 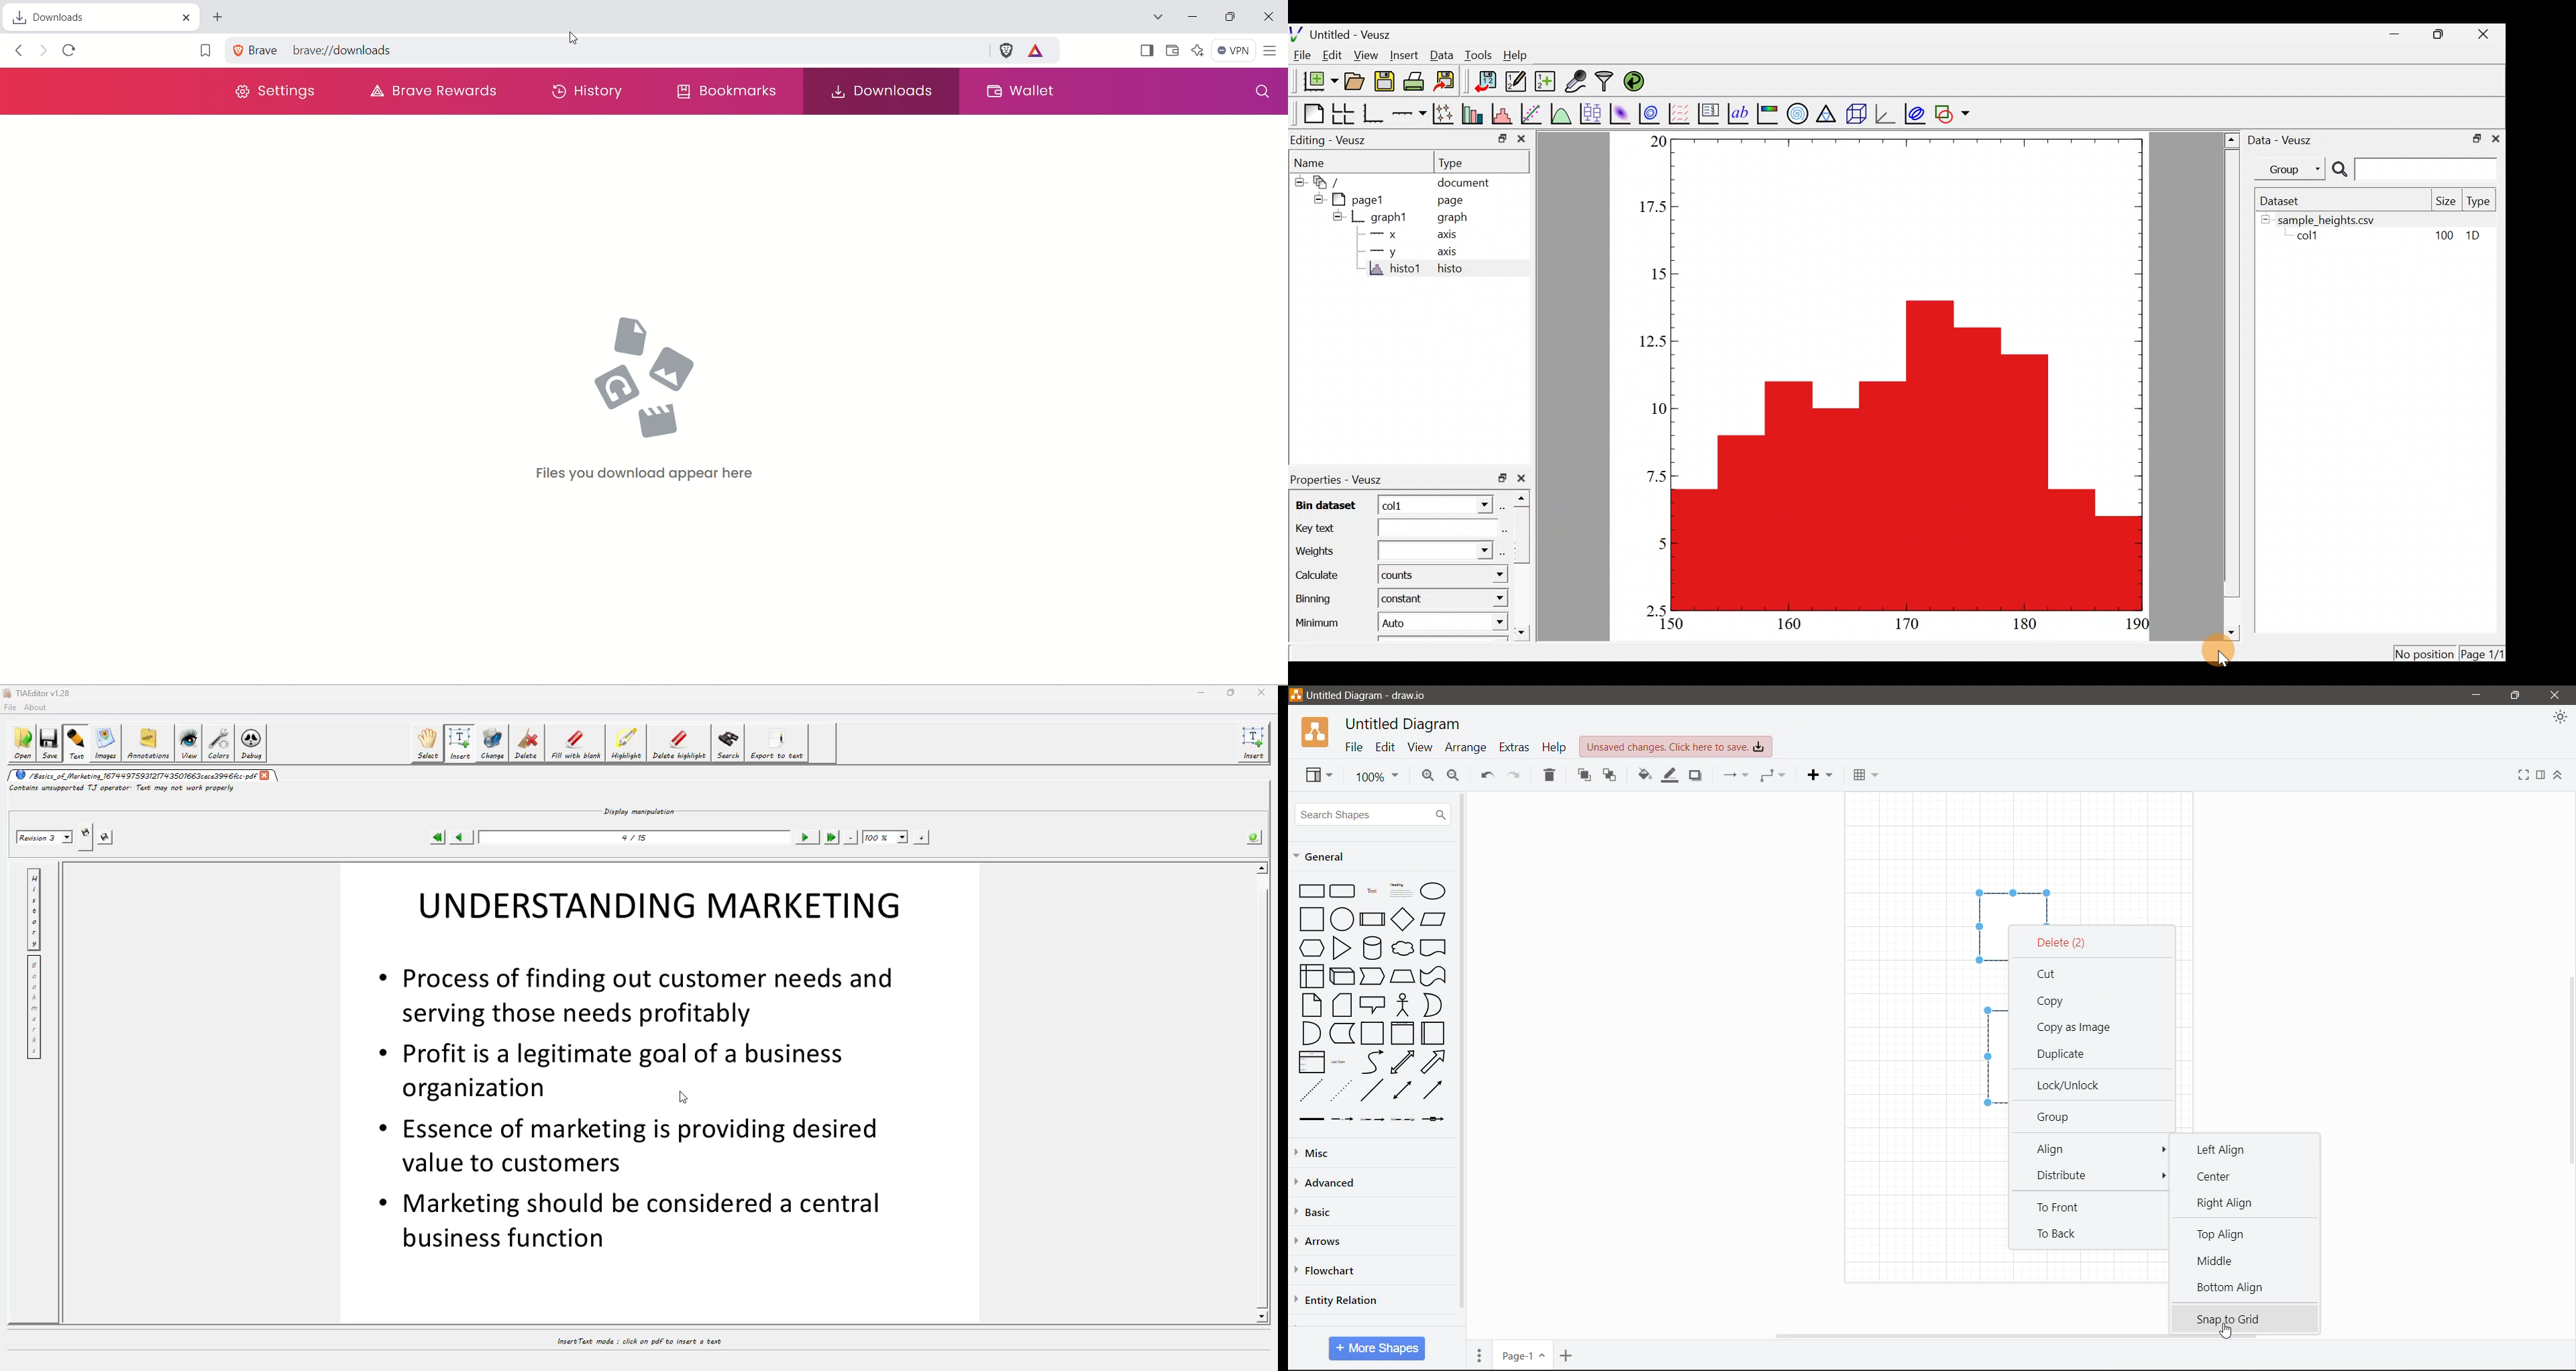 What do you see at coordinates (1644, 777) in the screenshot?
I see `Fill Color` at bounding box center [1644, 777].